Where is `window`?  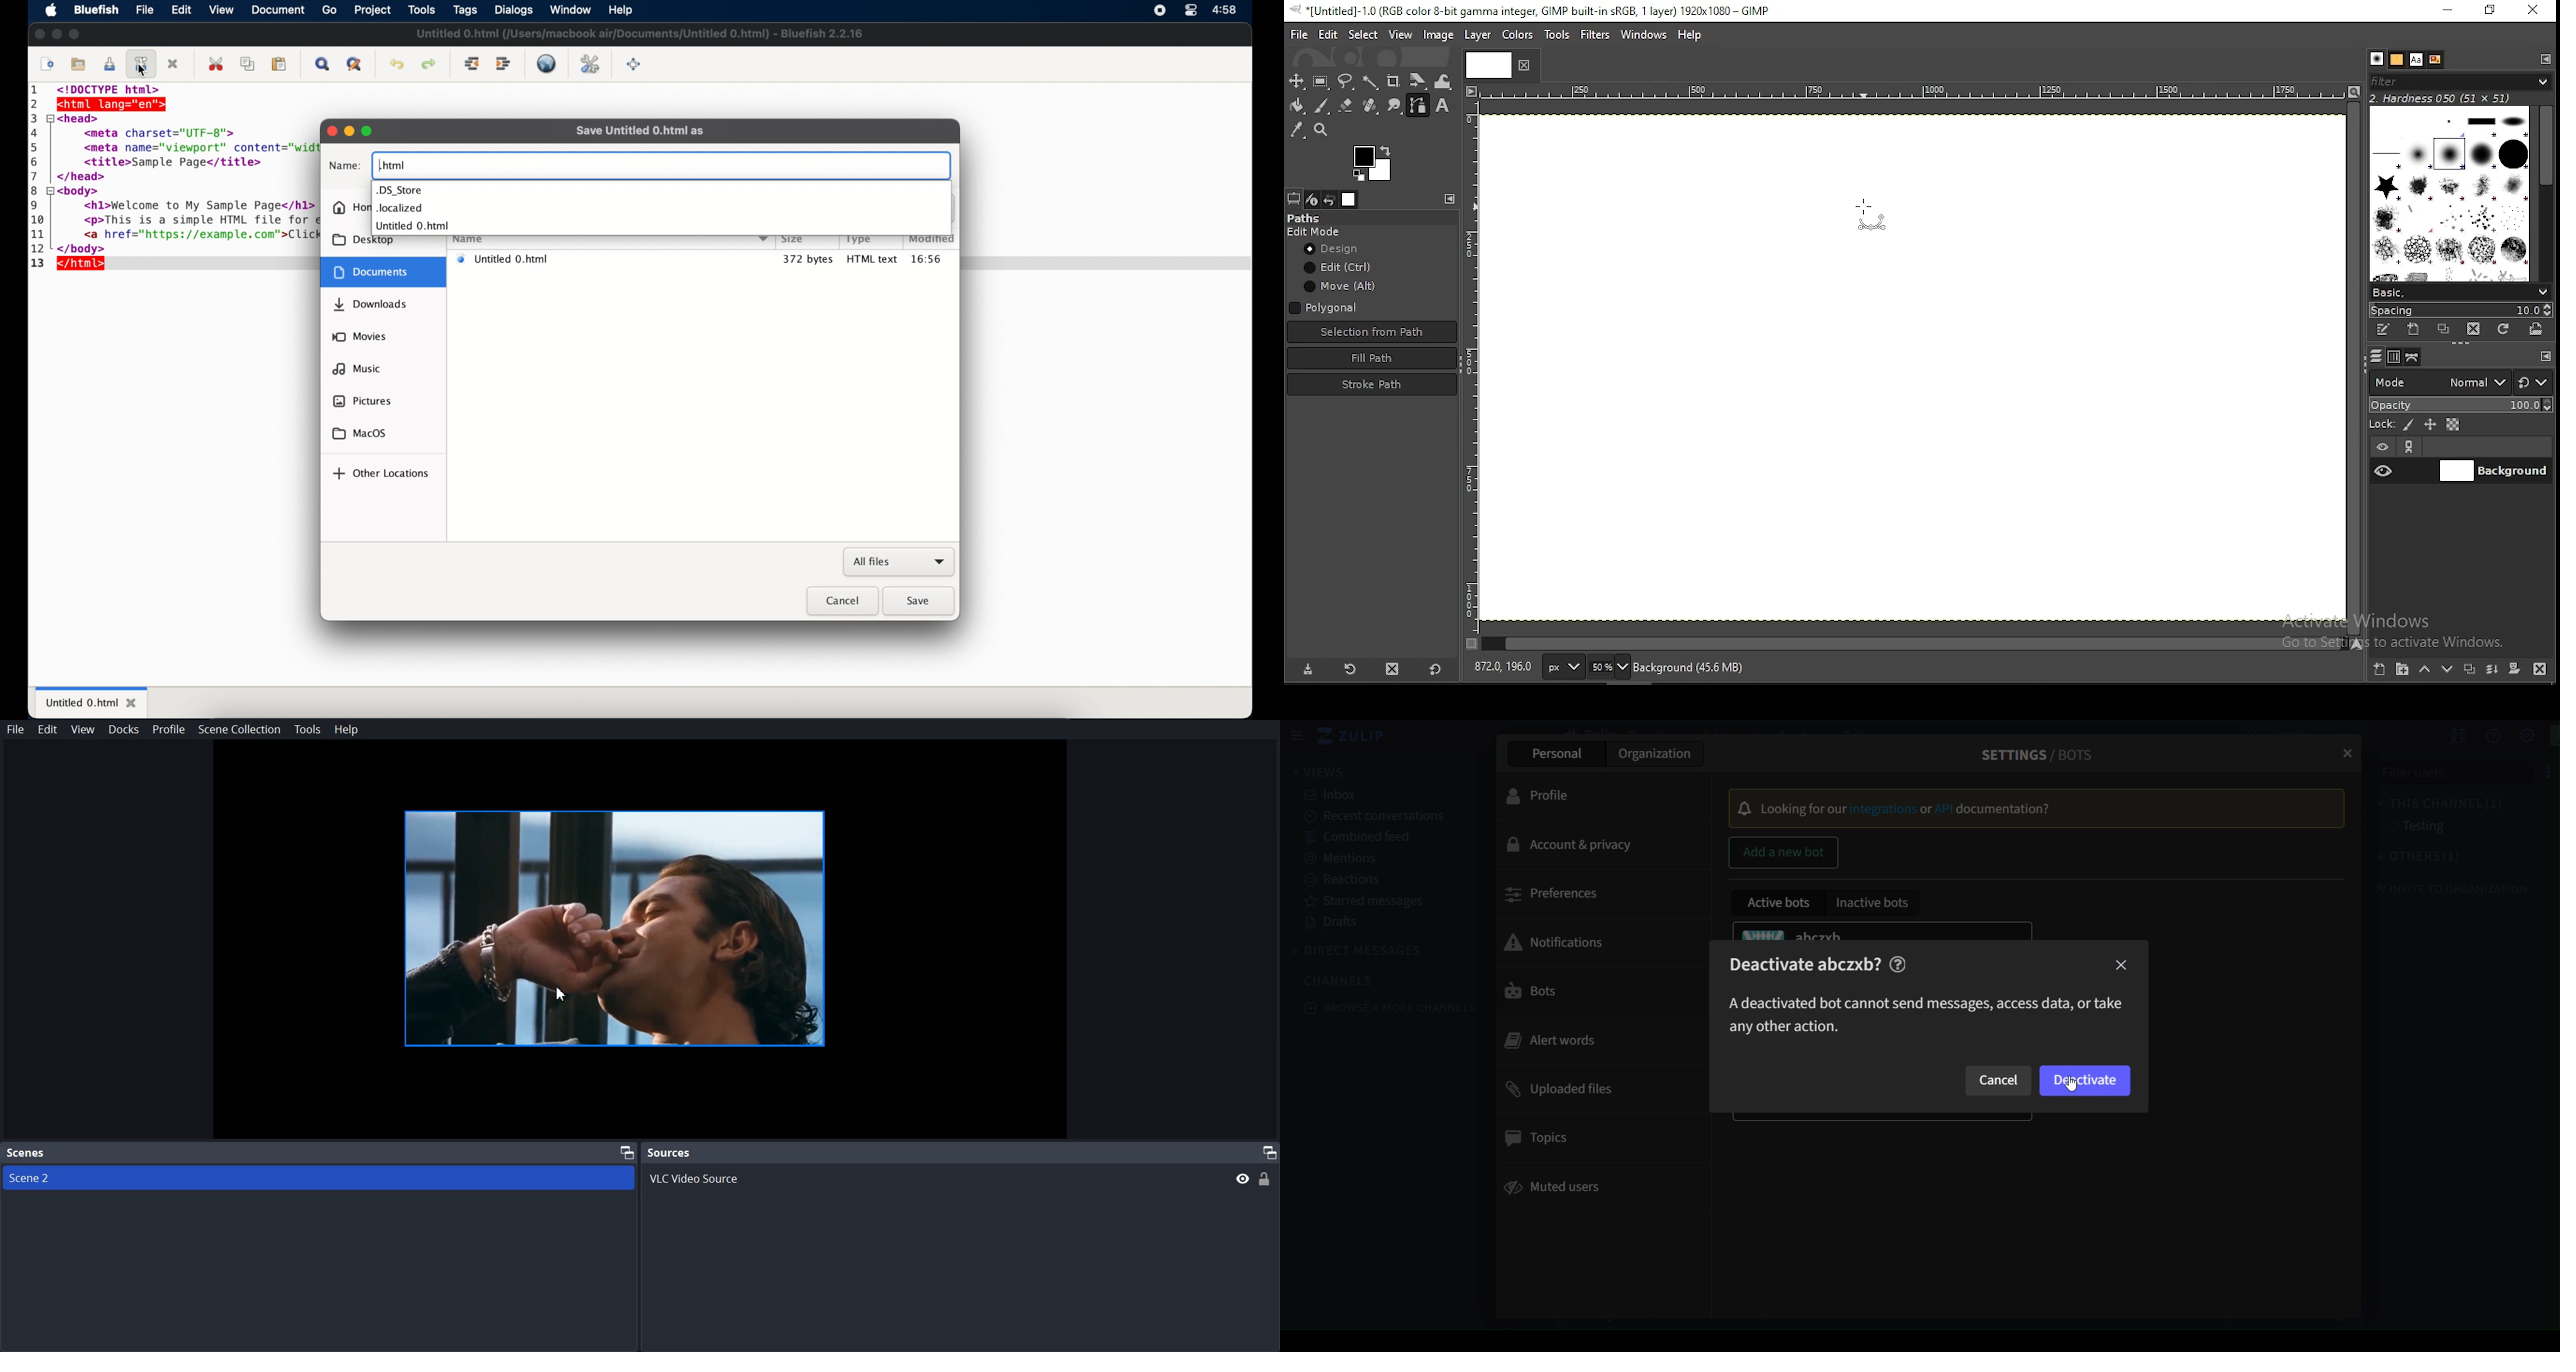 window is located at coordinates (571, 9).